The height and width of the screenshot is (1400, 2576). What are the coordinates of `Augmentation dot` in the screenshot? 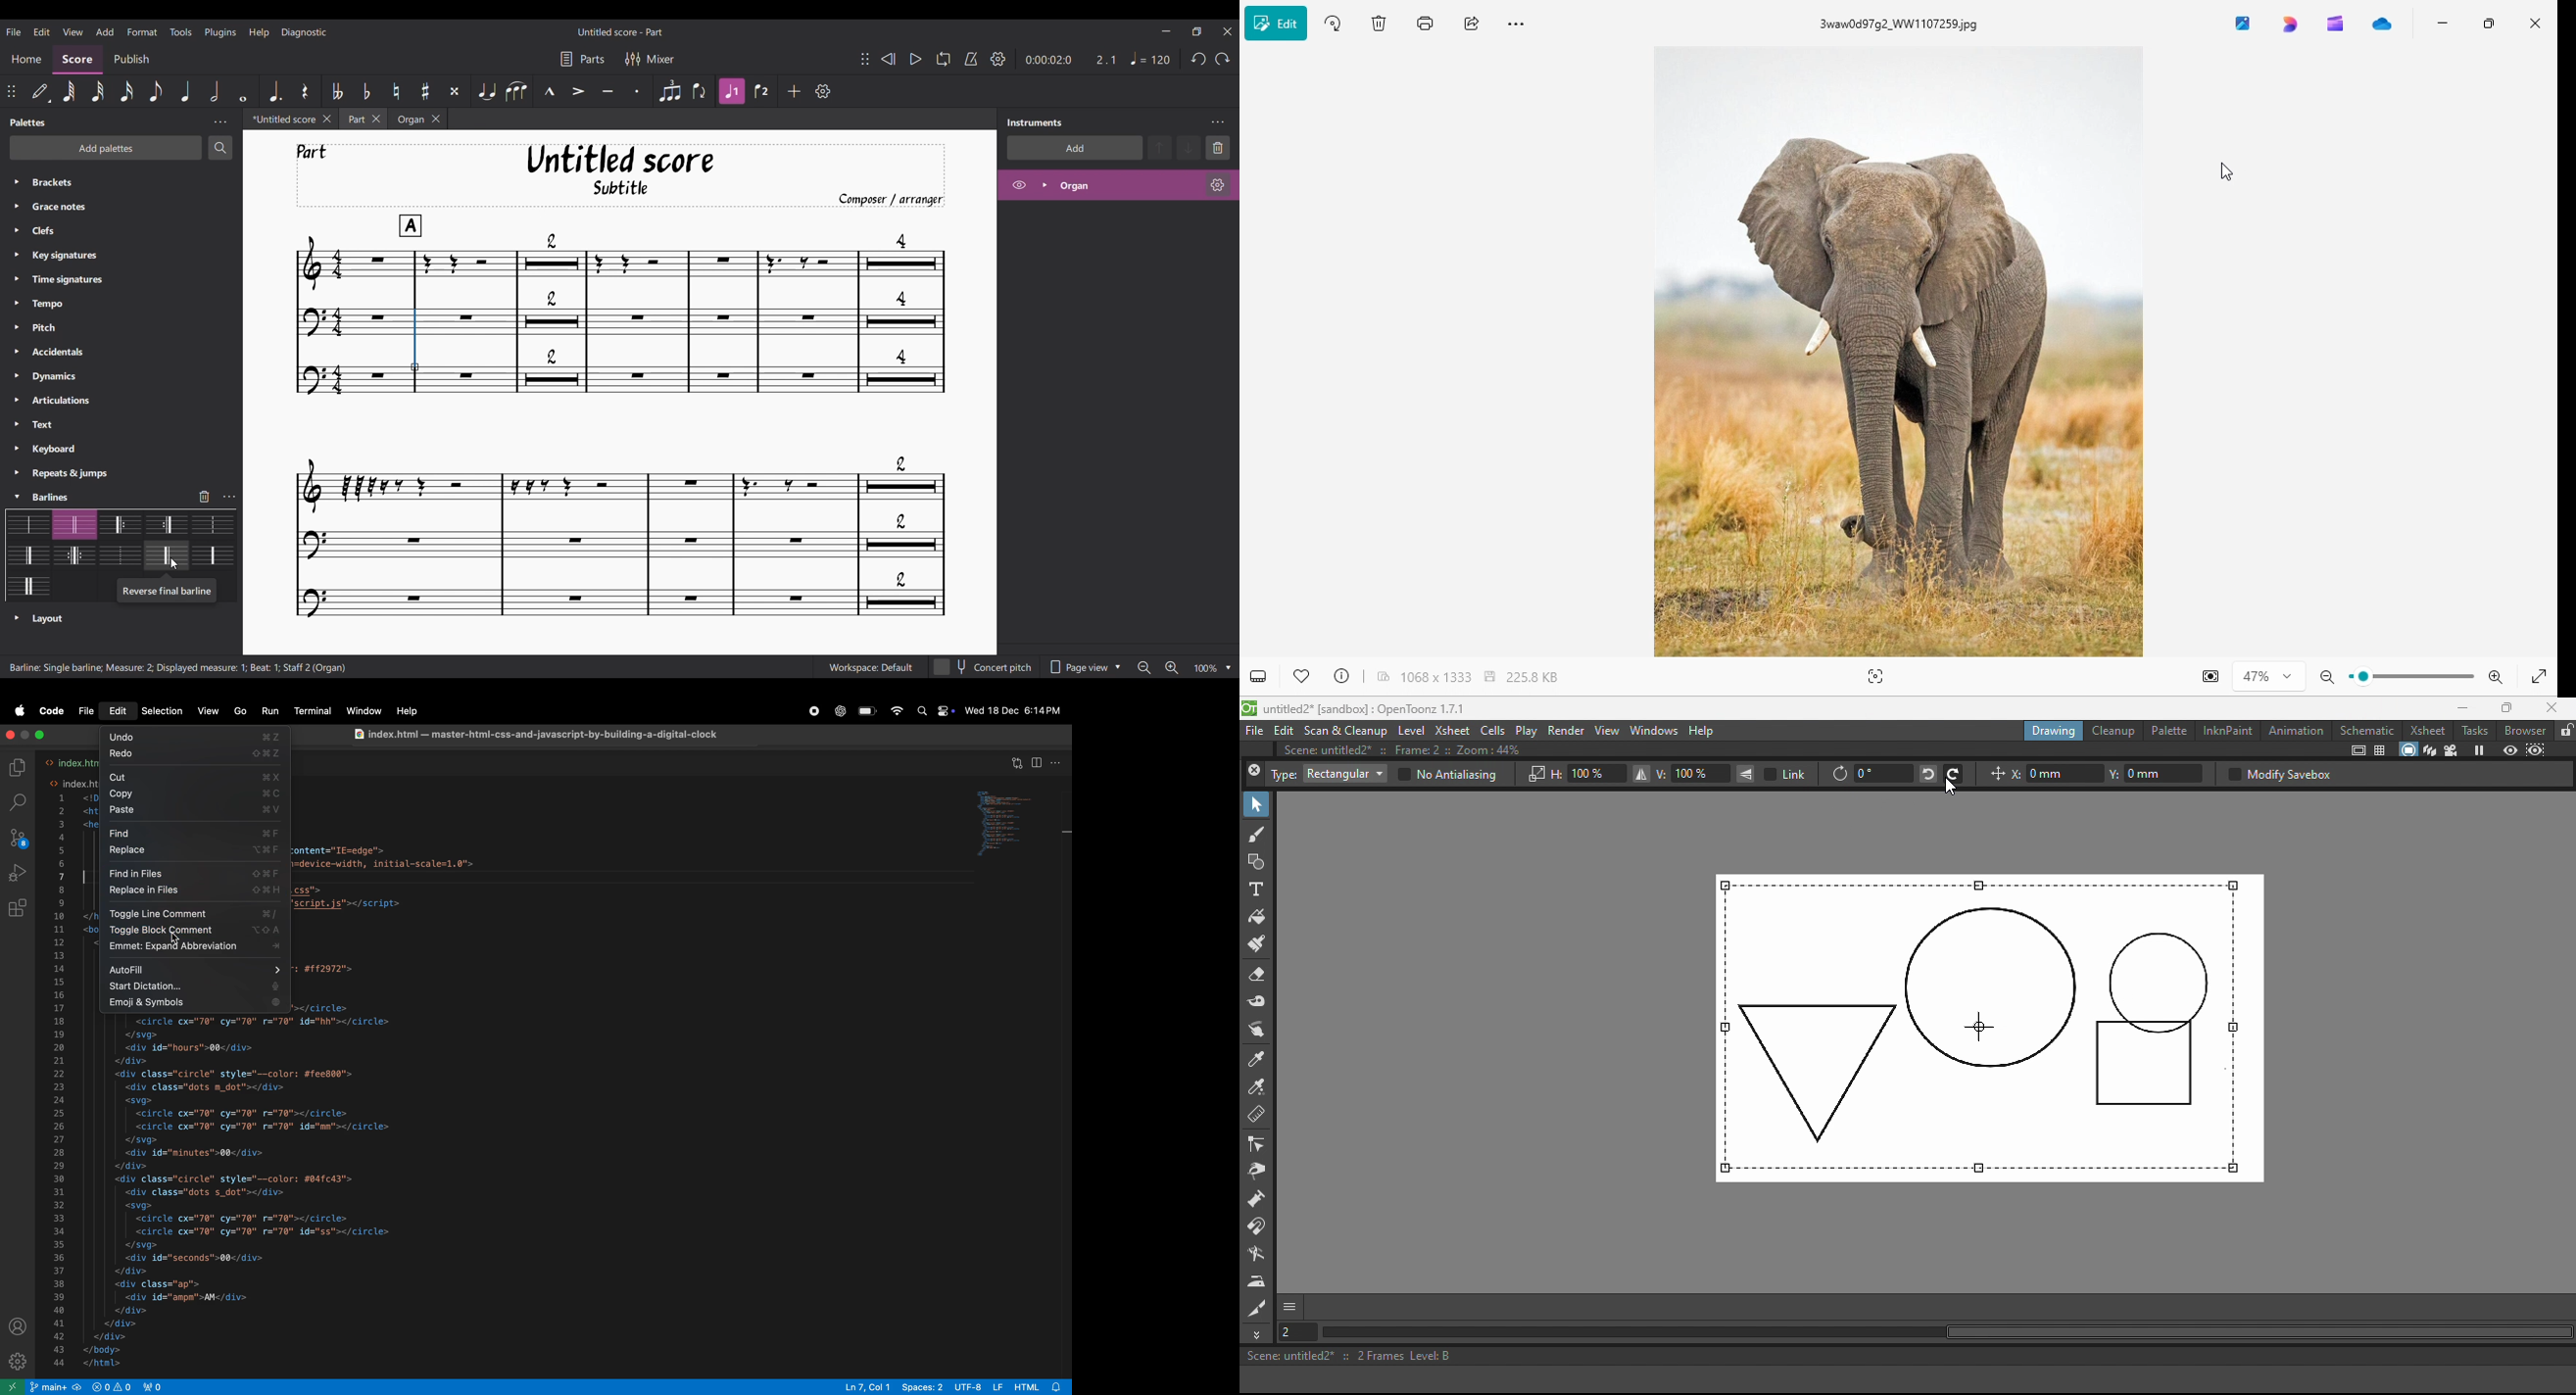 It's located at (275, 92).